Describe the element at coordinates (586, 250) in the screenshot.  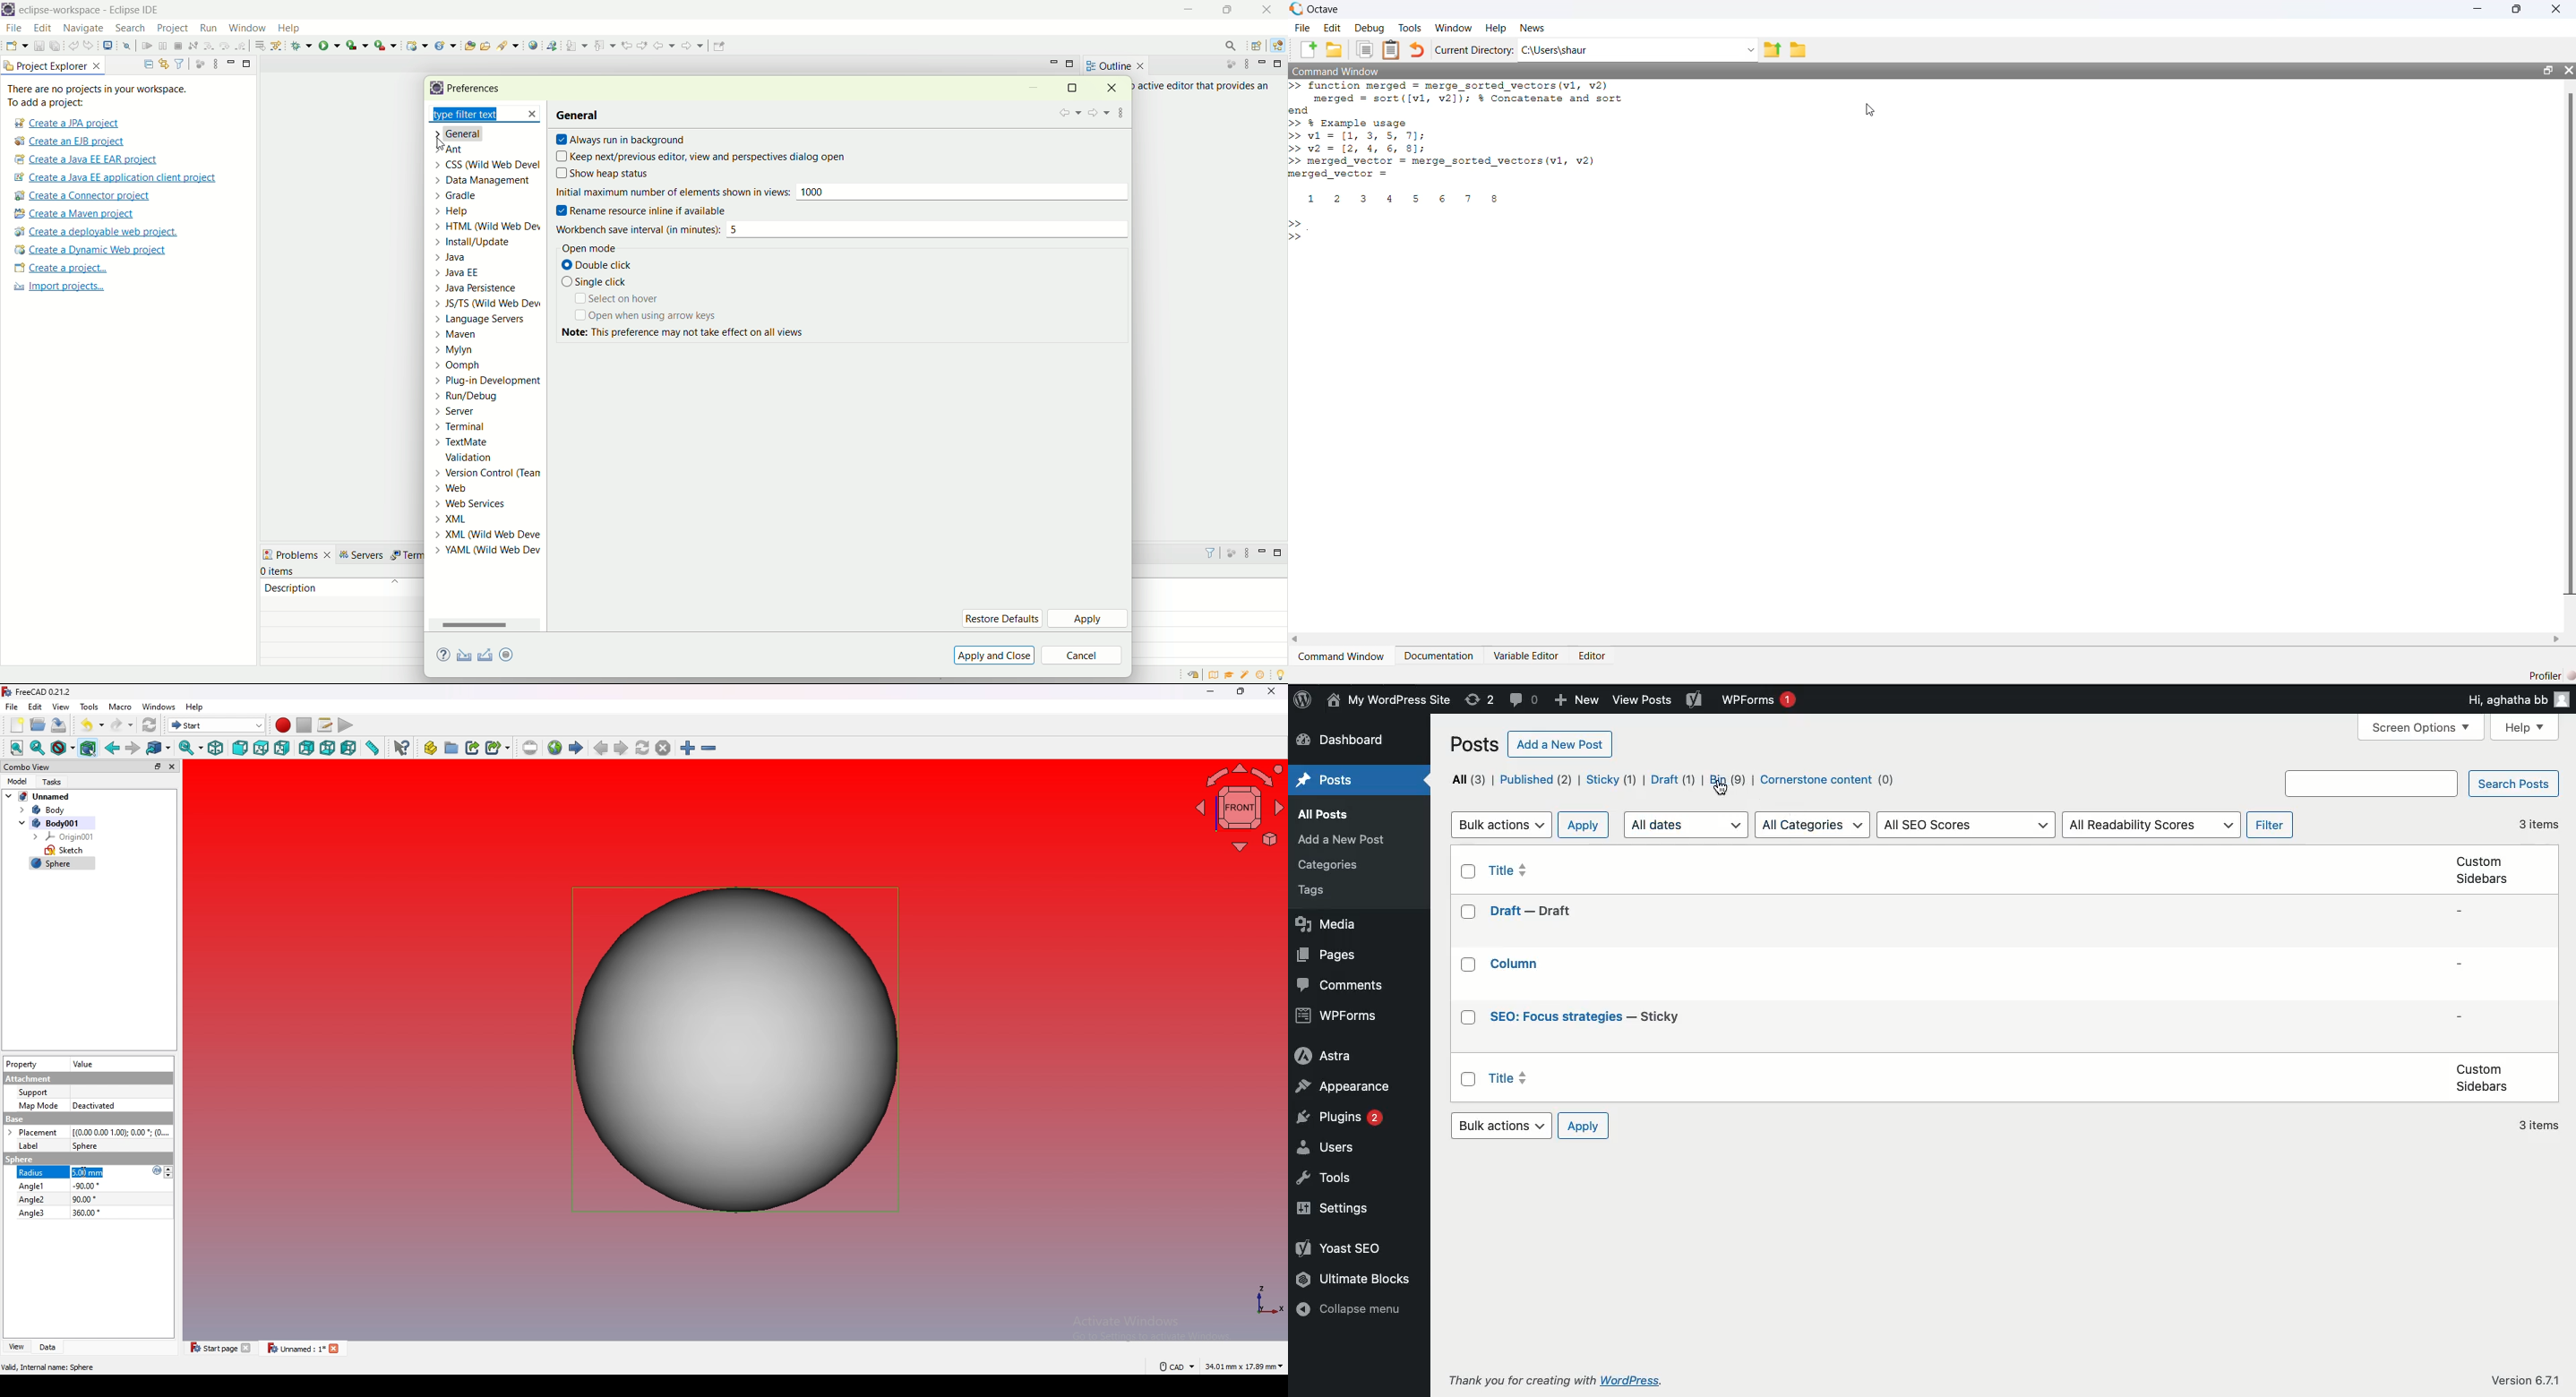
I see `open mode` at that location.